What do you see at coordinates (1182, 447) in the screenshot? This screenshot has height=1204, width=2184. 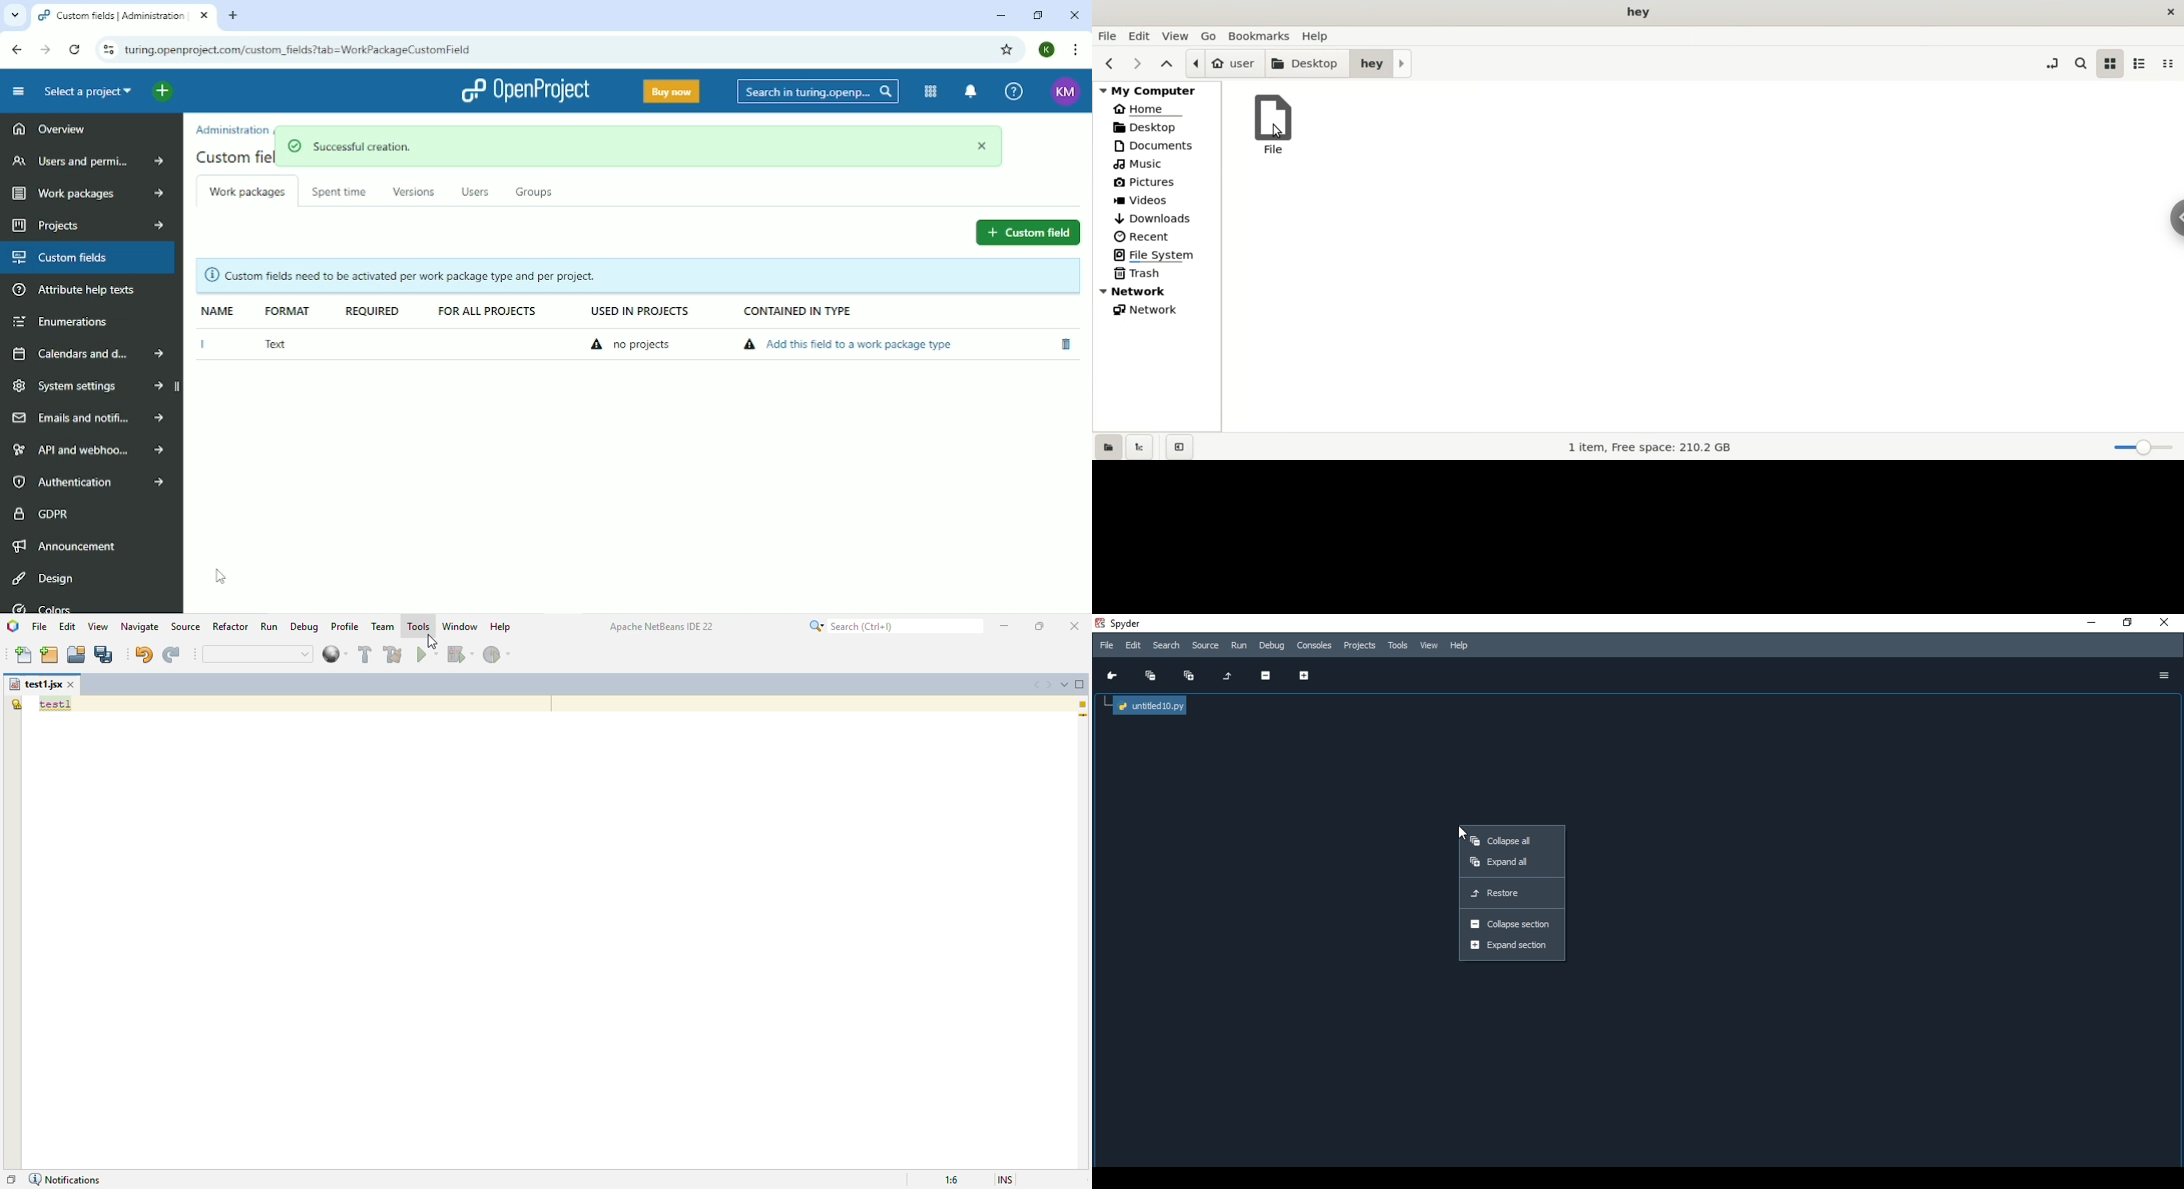 I see `close sidebar` at bounding box center [1182, 447].